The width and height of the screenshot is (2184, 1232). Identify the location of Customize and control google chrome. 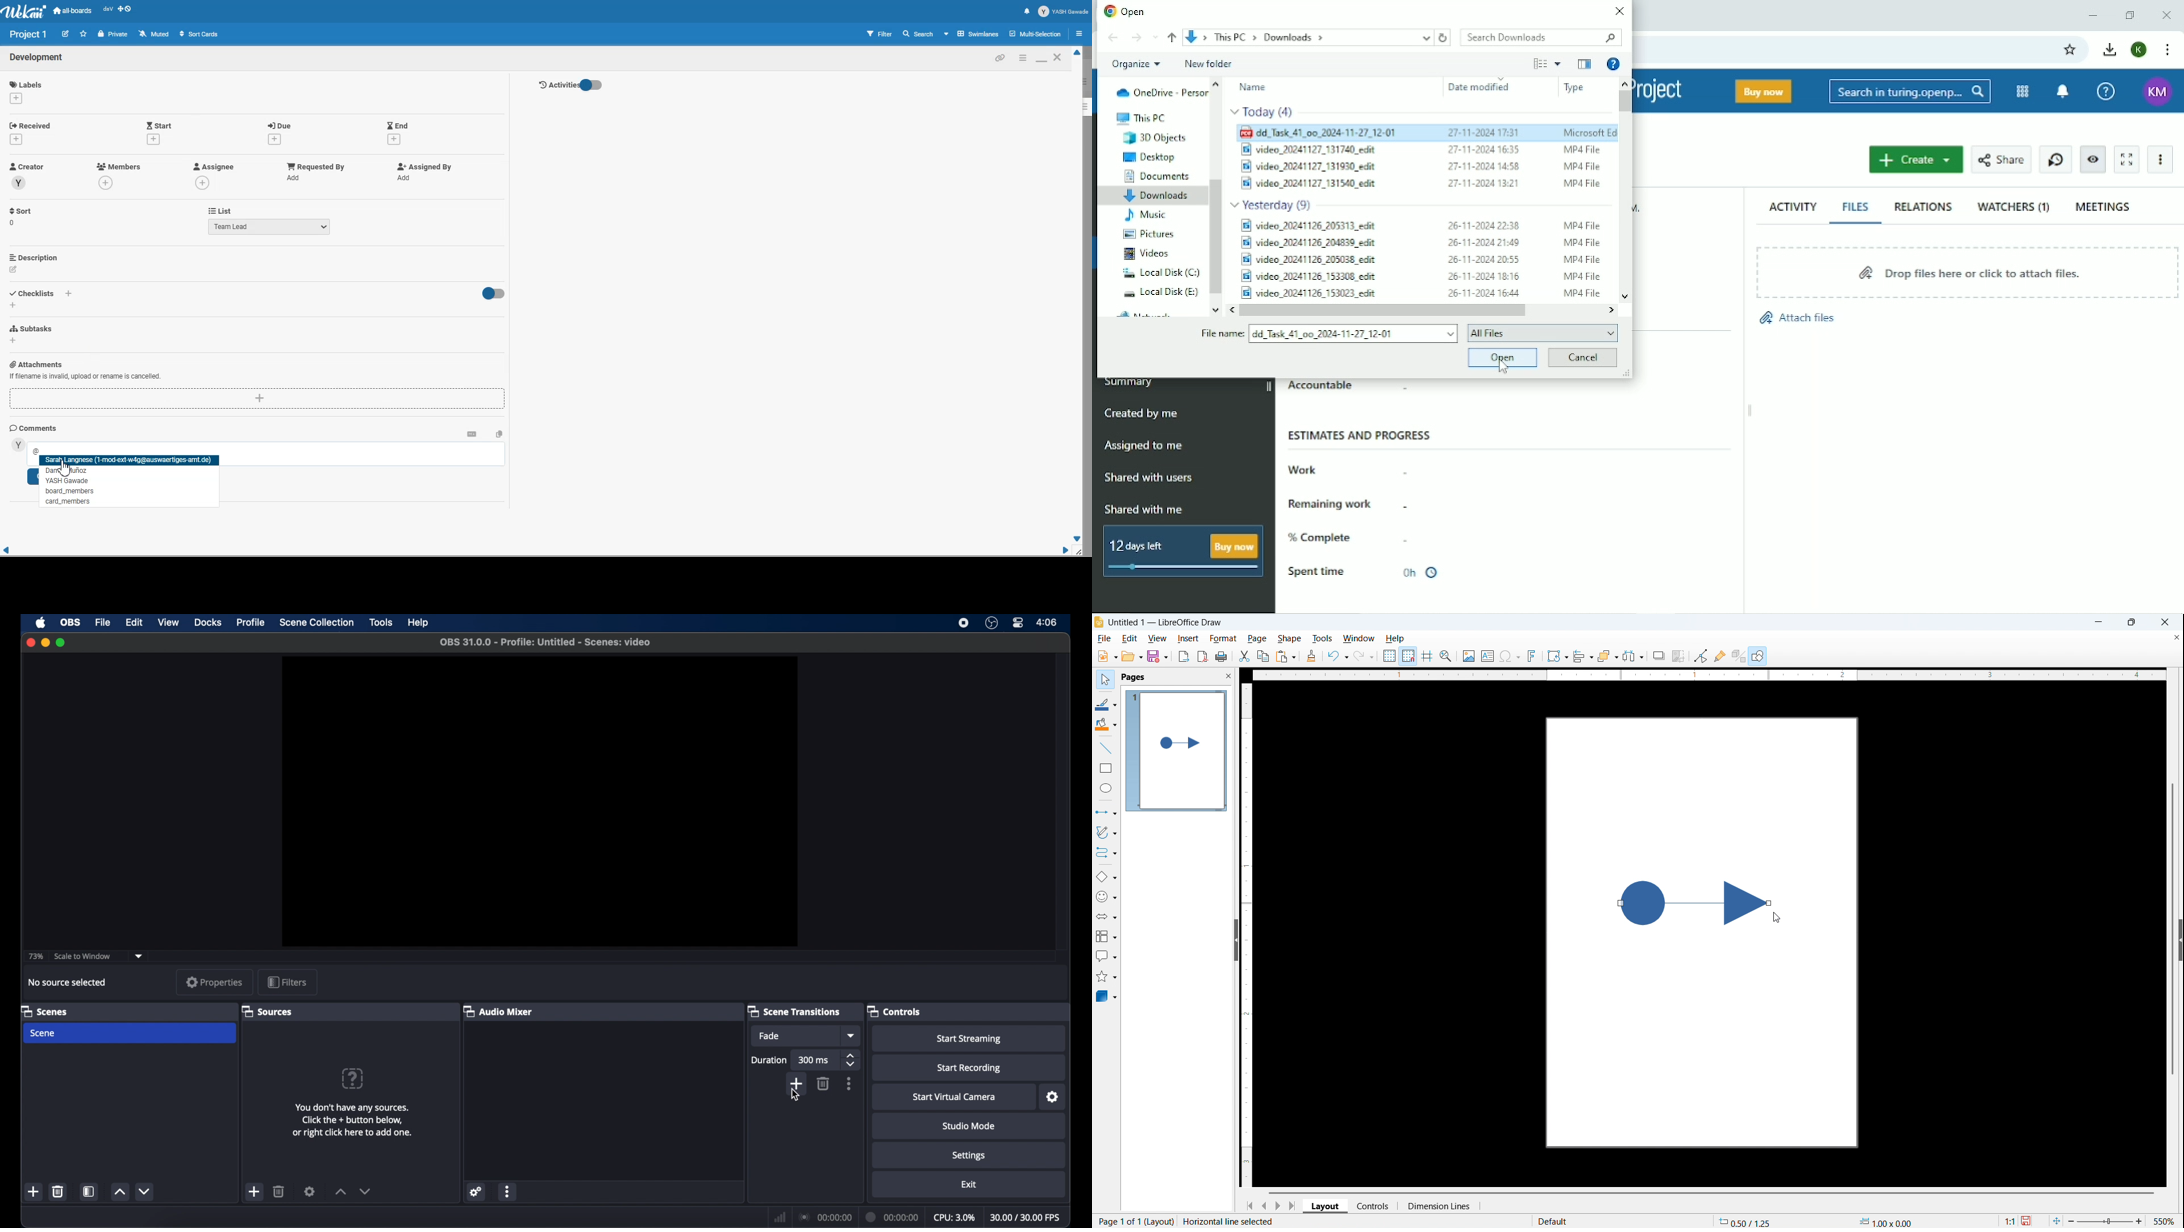
(2170, 50).